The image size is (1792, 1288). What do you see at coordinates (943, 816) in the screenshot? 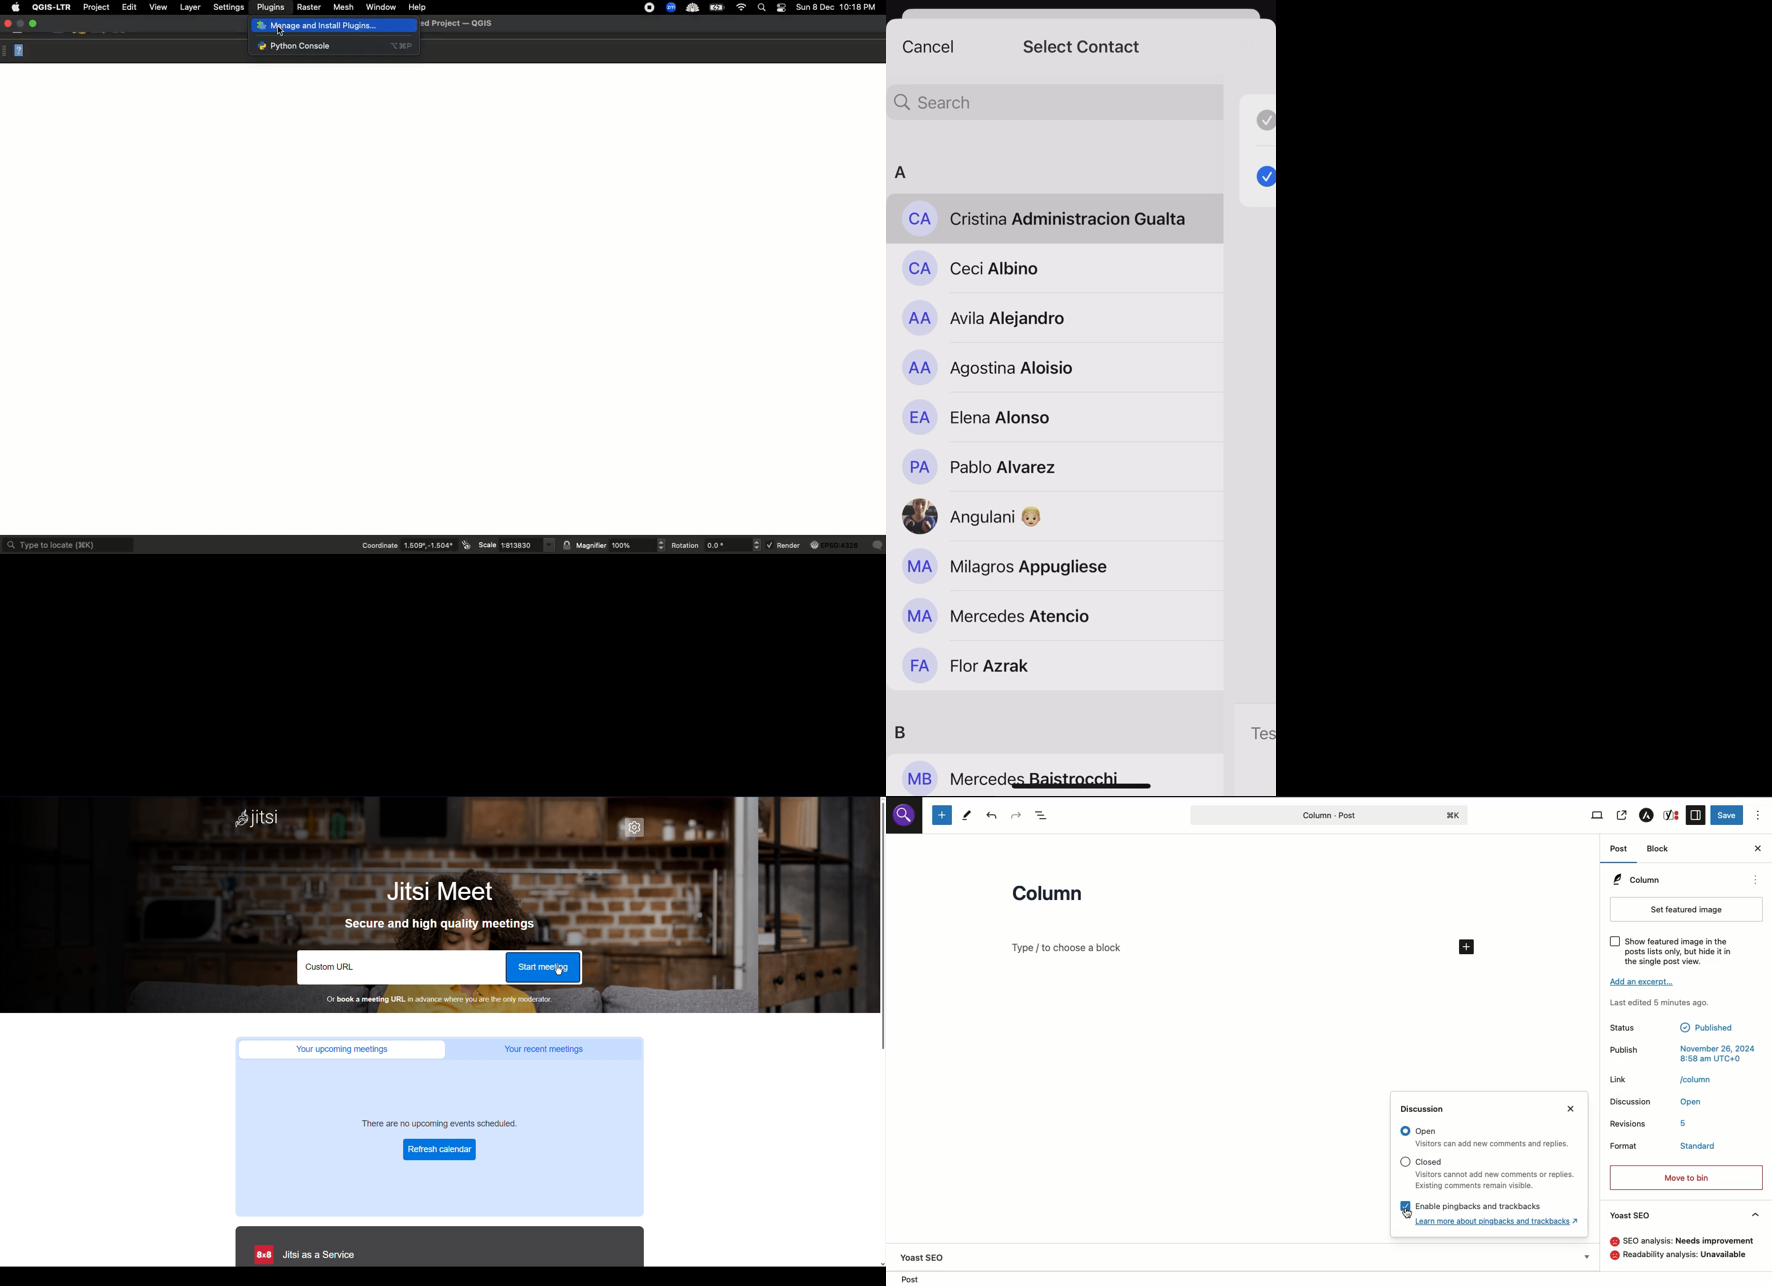
I see `Add new block` at bounding box center [943, 816].